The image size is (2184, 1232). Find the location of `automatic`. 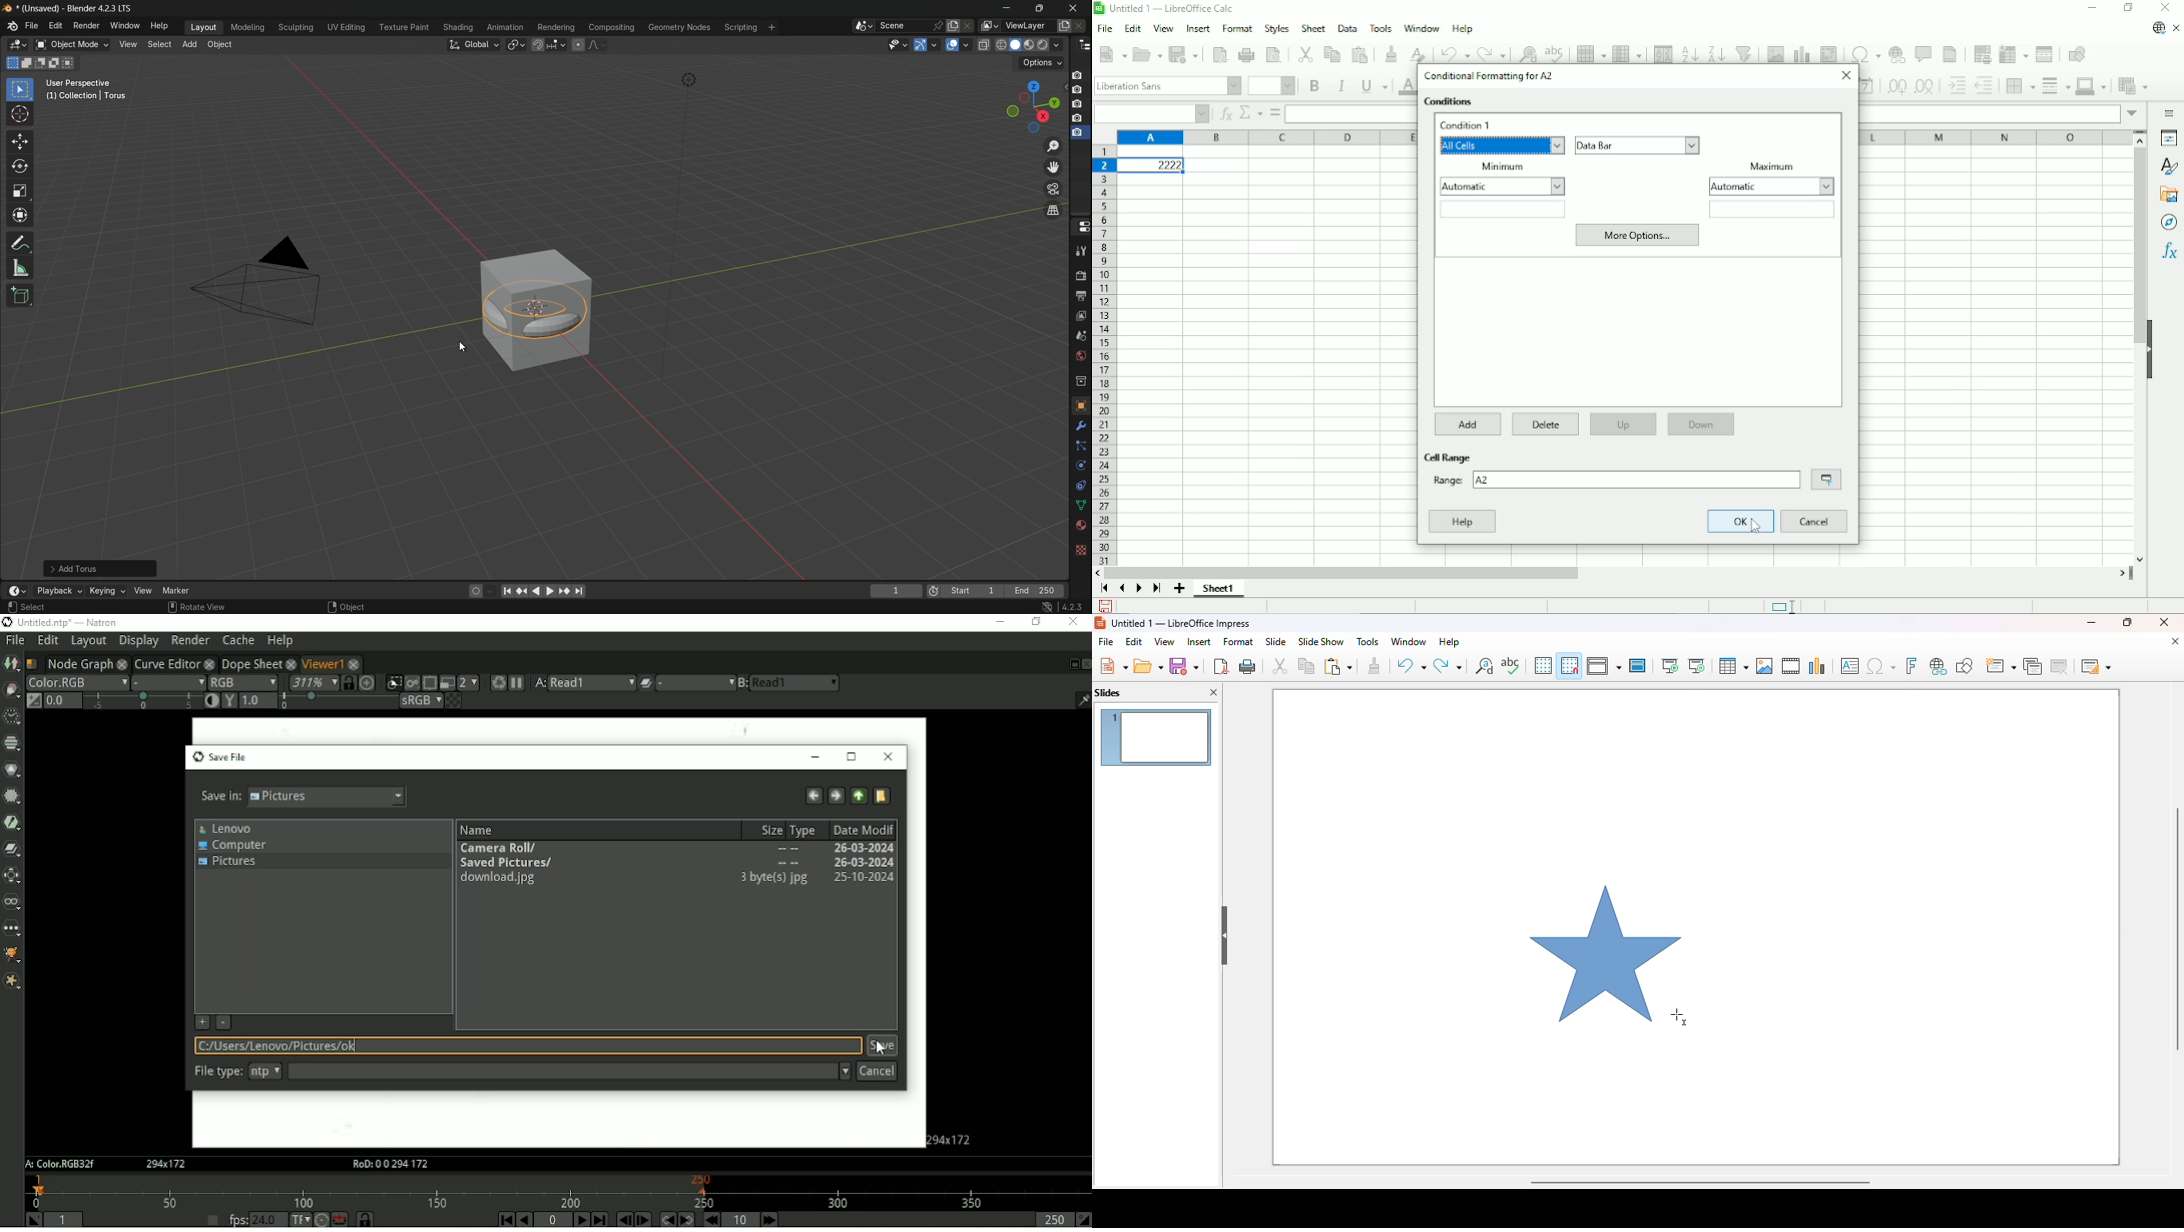

automatic is located at coordinates (1502, 186).